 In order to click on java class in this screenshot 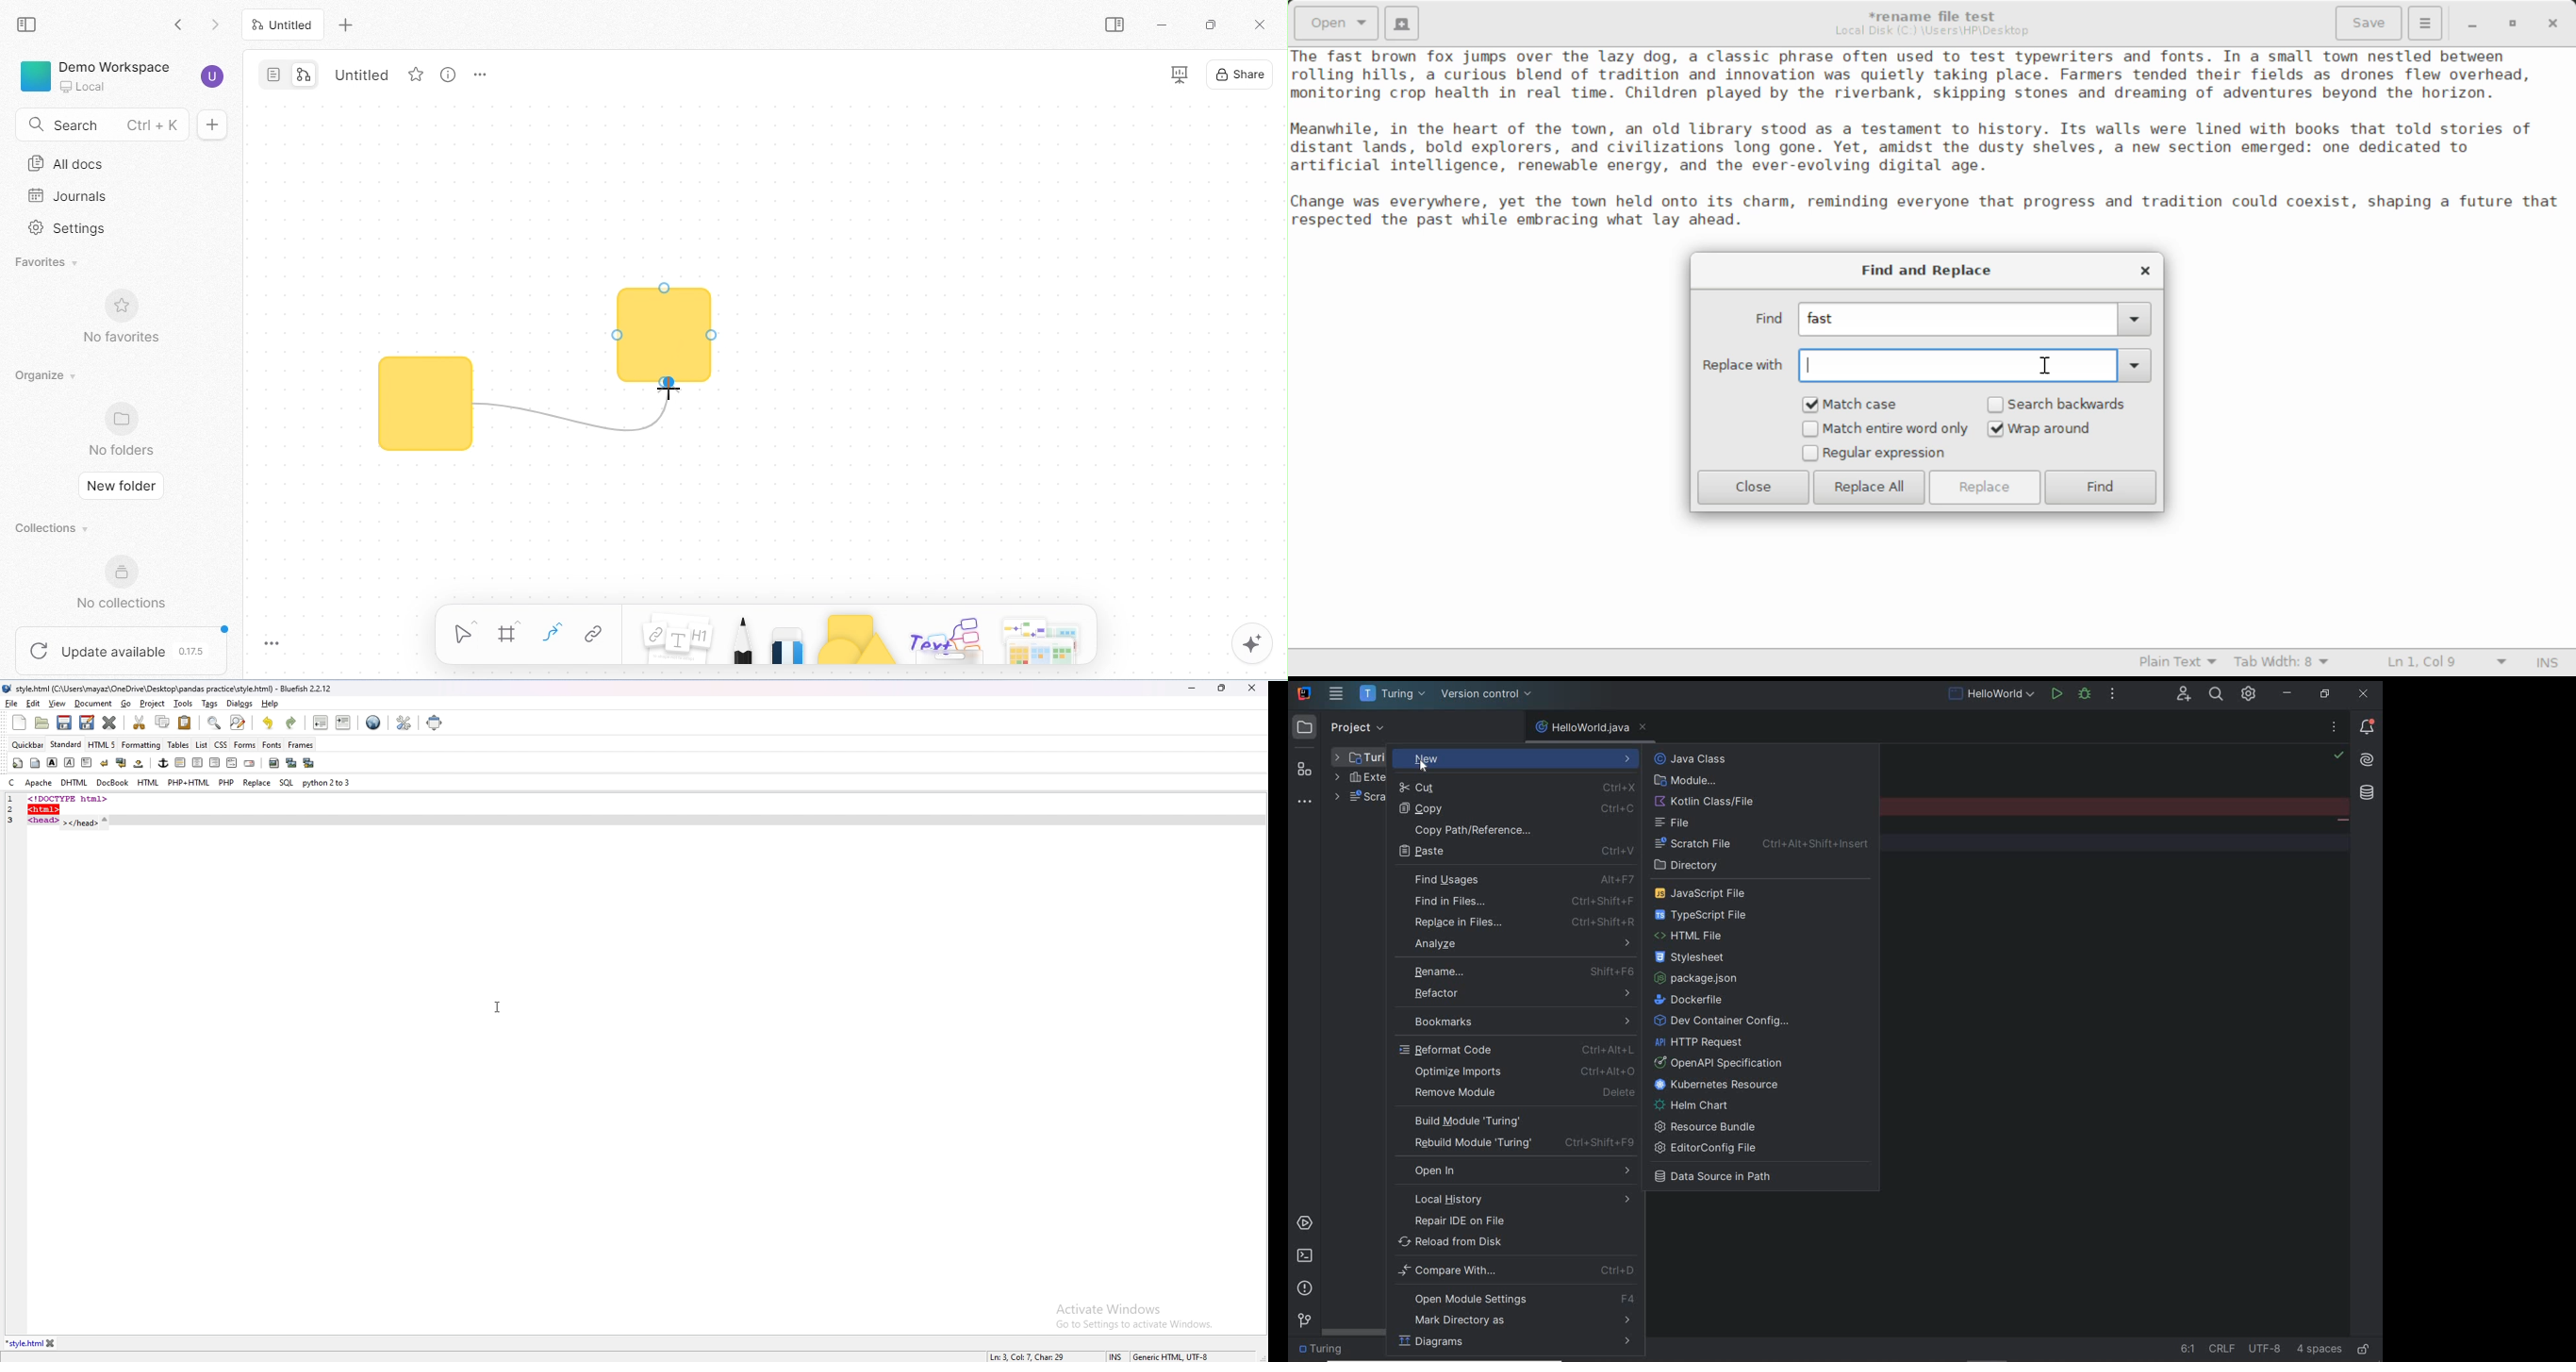, I will do `click(1721, 759)`.